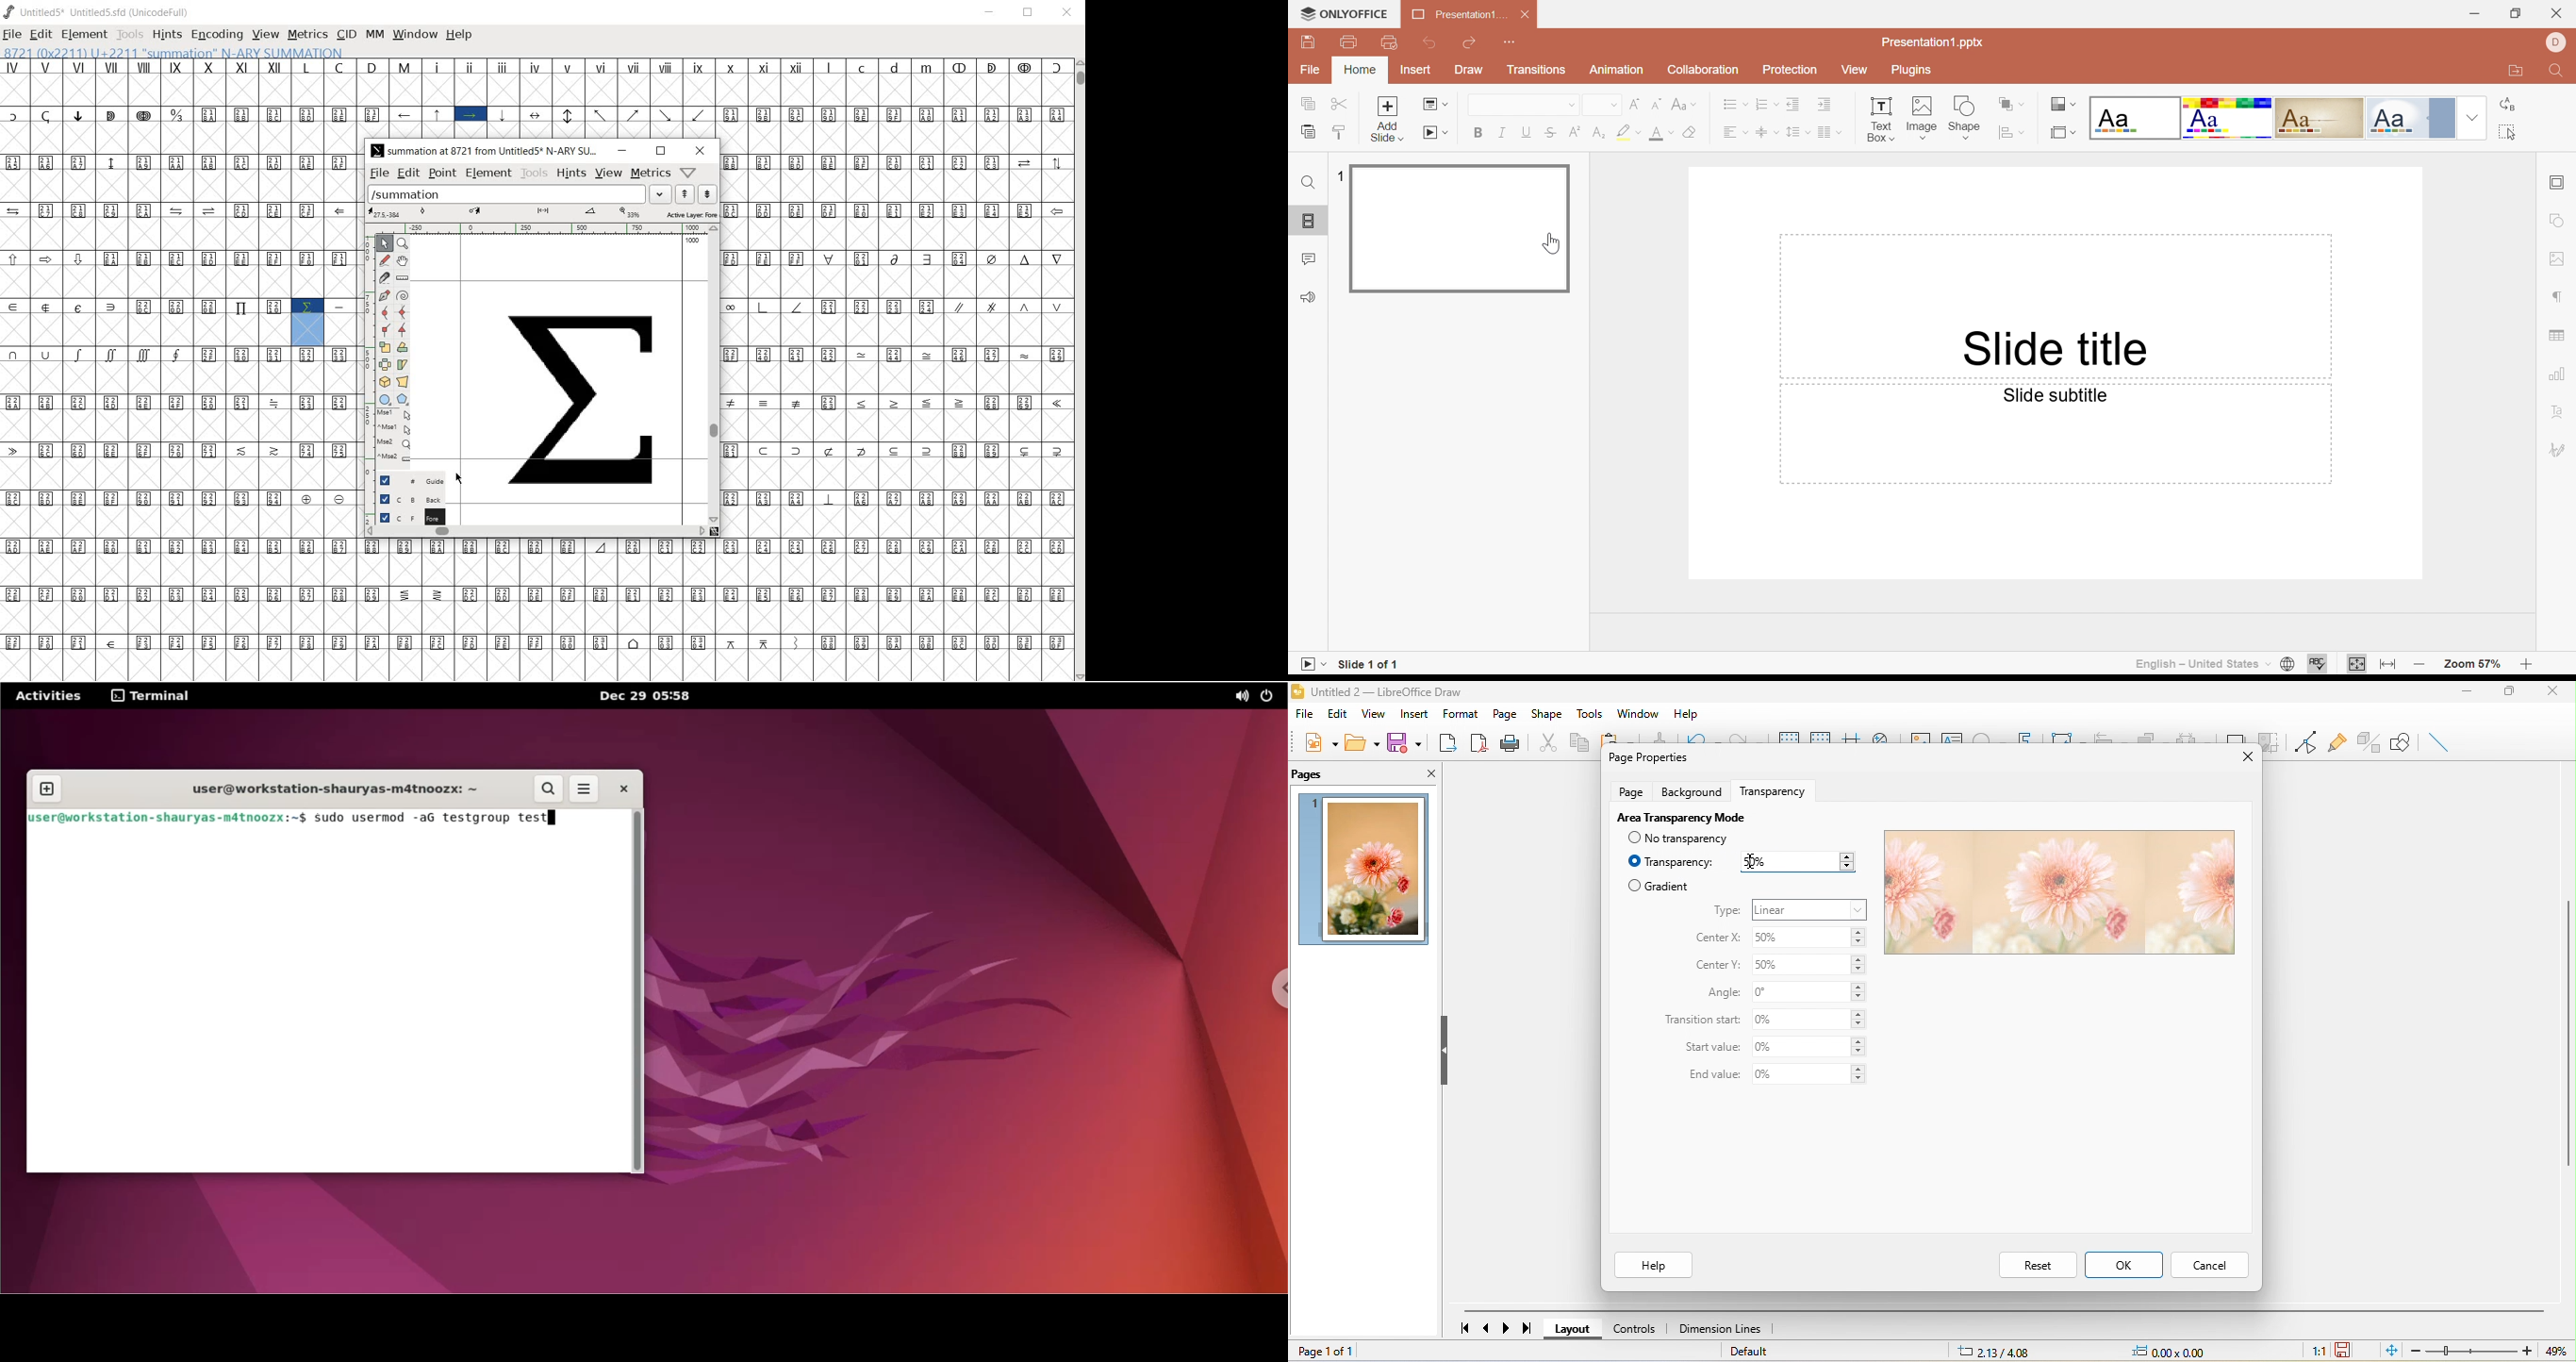 Image resolution: width=2576 pixels, height=1372 pixels. What do you see at coordinates (1361, 742) in the screenshot?
I see `open` at bounding box center [1361, 742].